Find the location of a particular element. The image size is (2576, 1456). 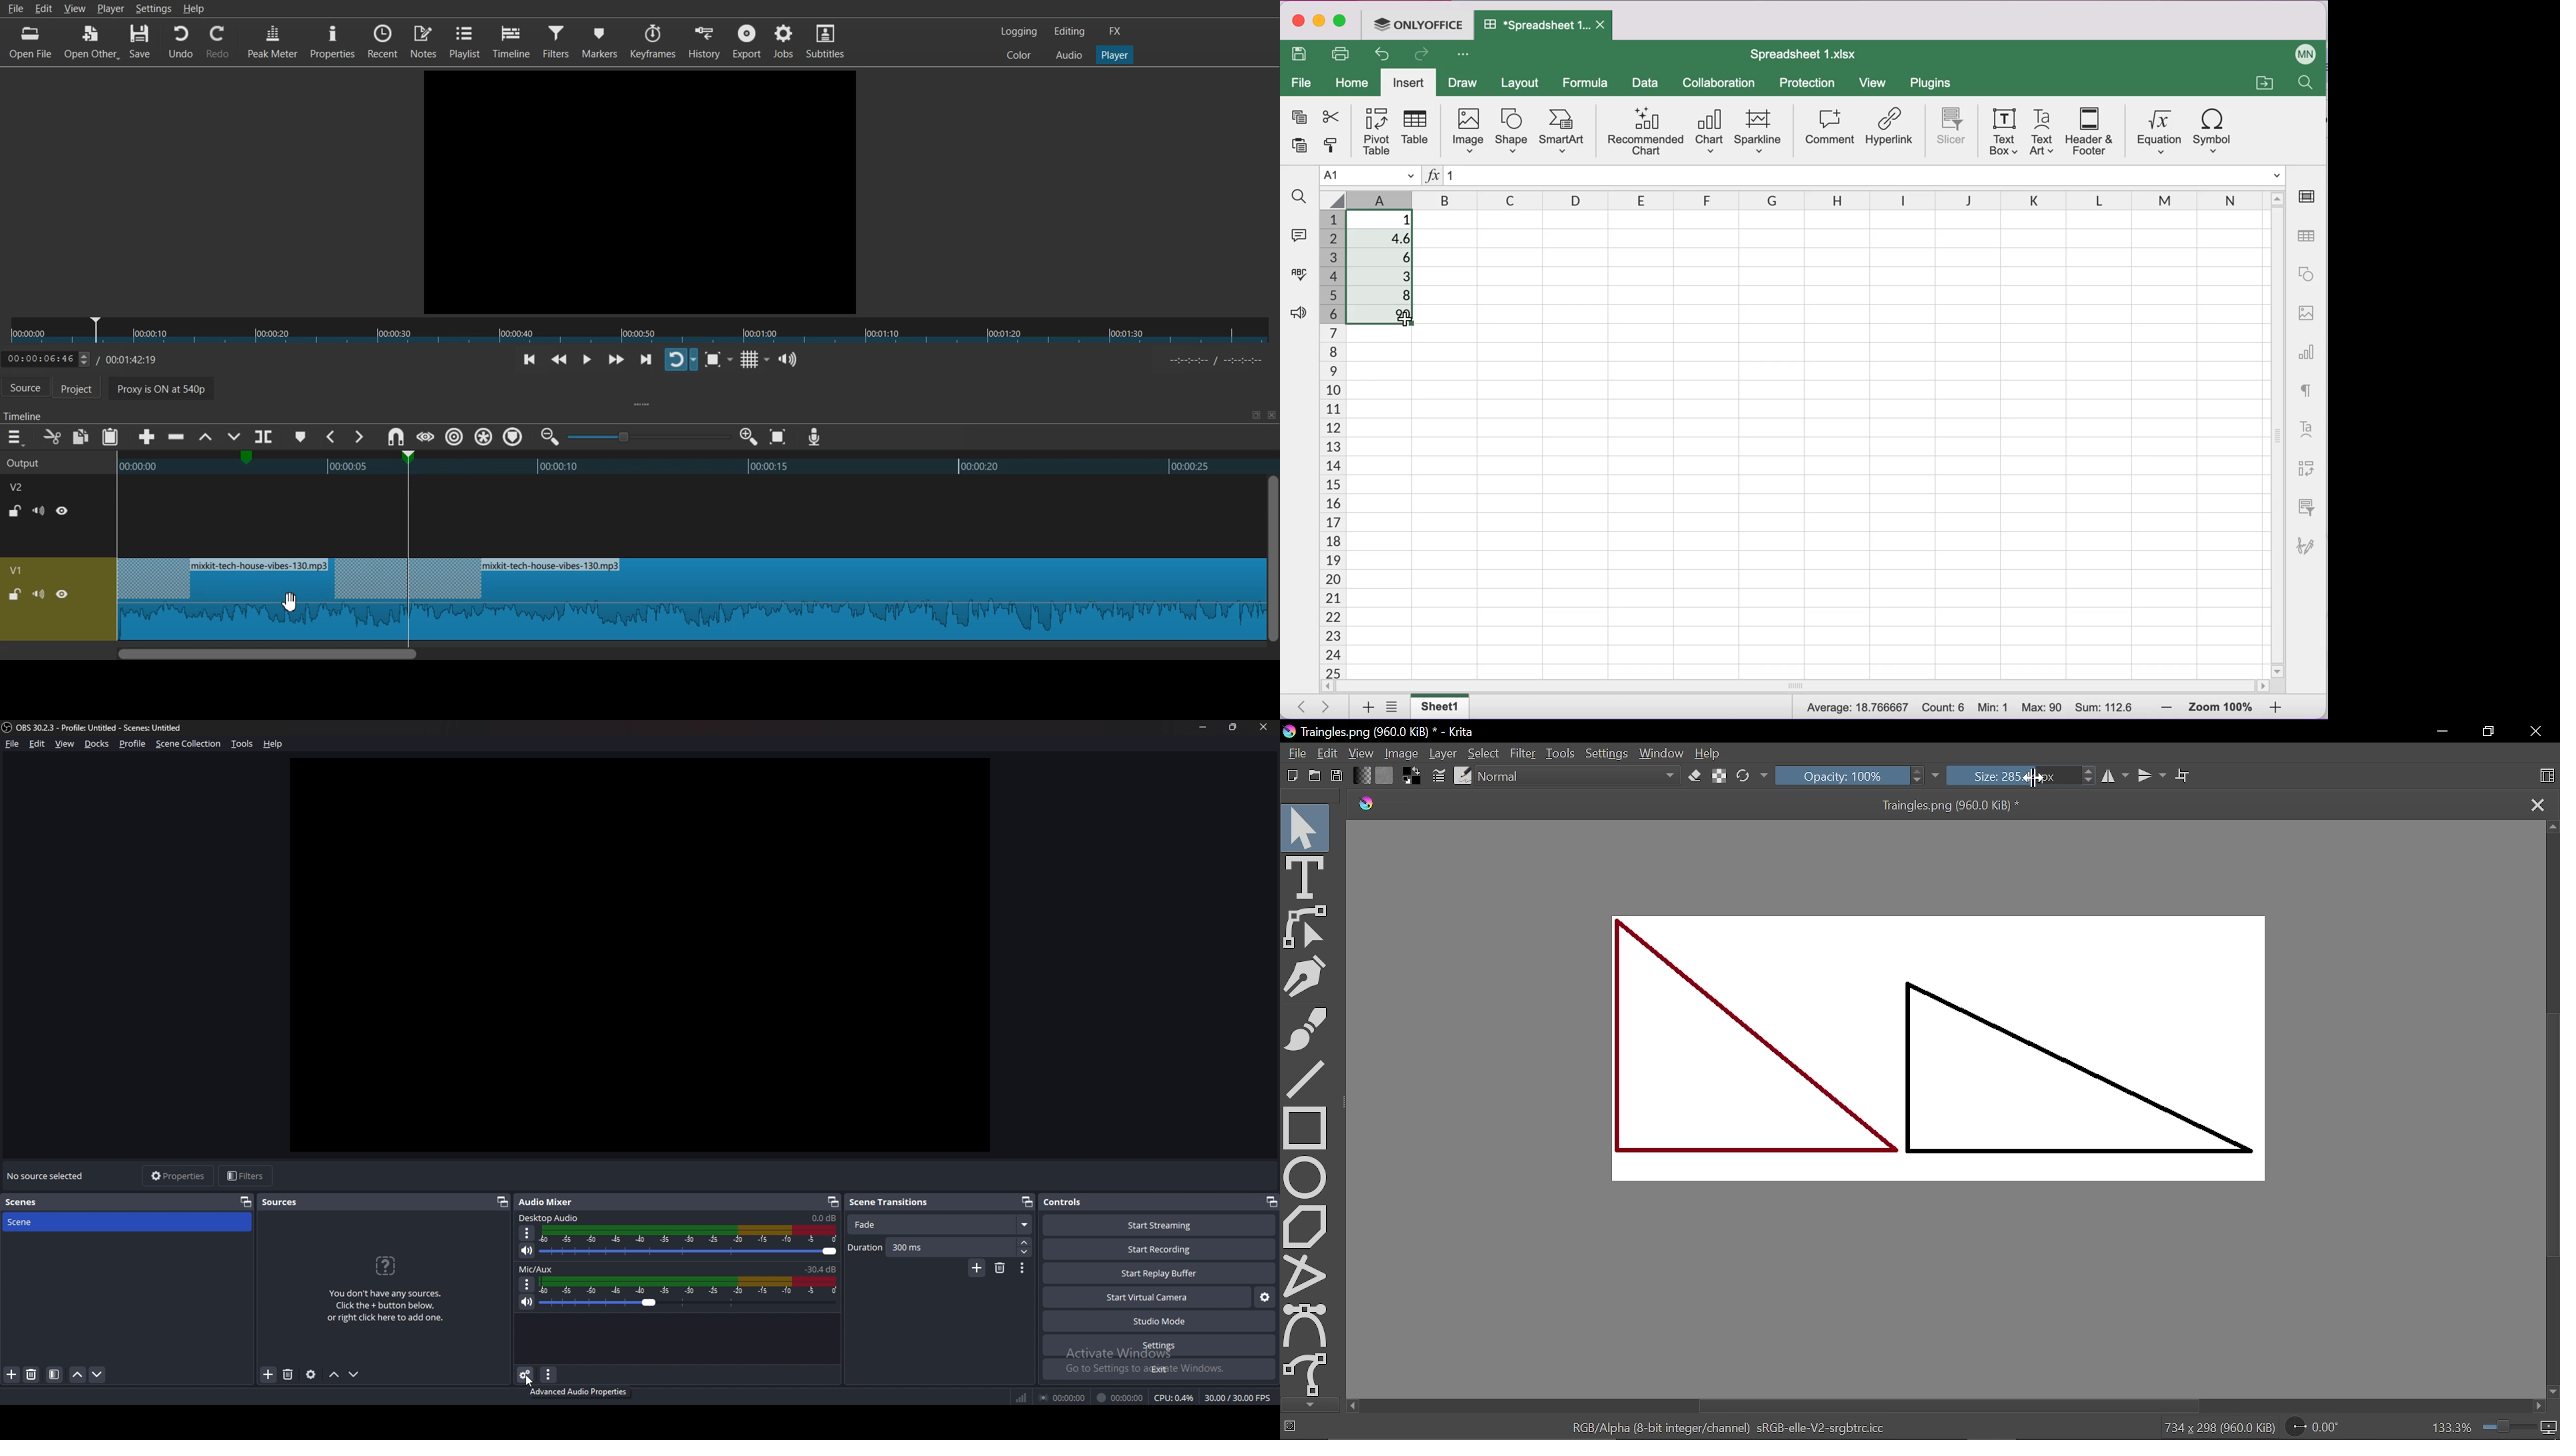

Settings is located at coordinates (153, 8).